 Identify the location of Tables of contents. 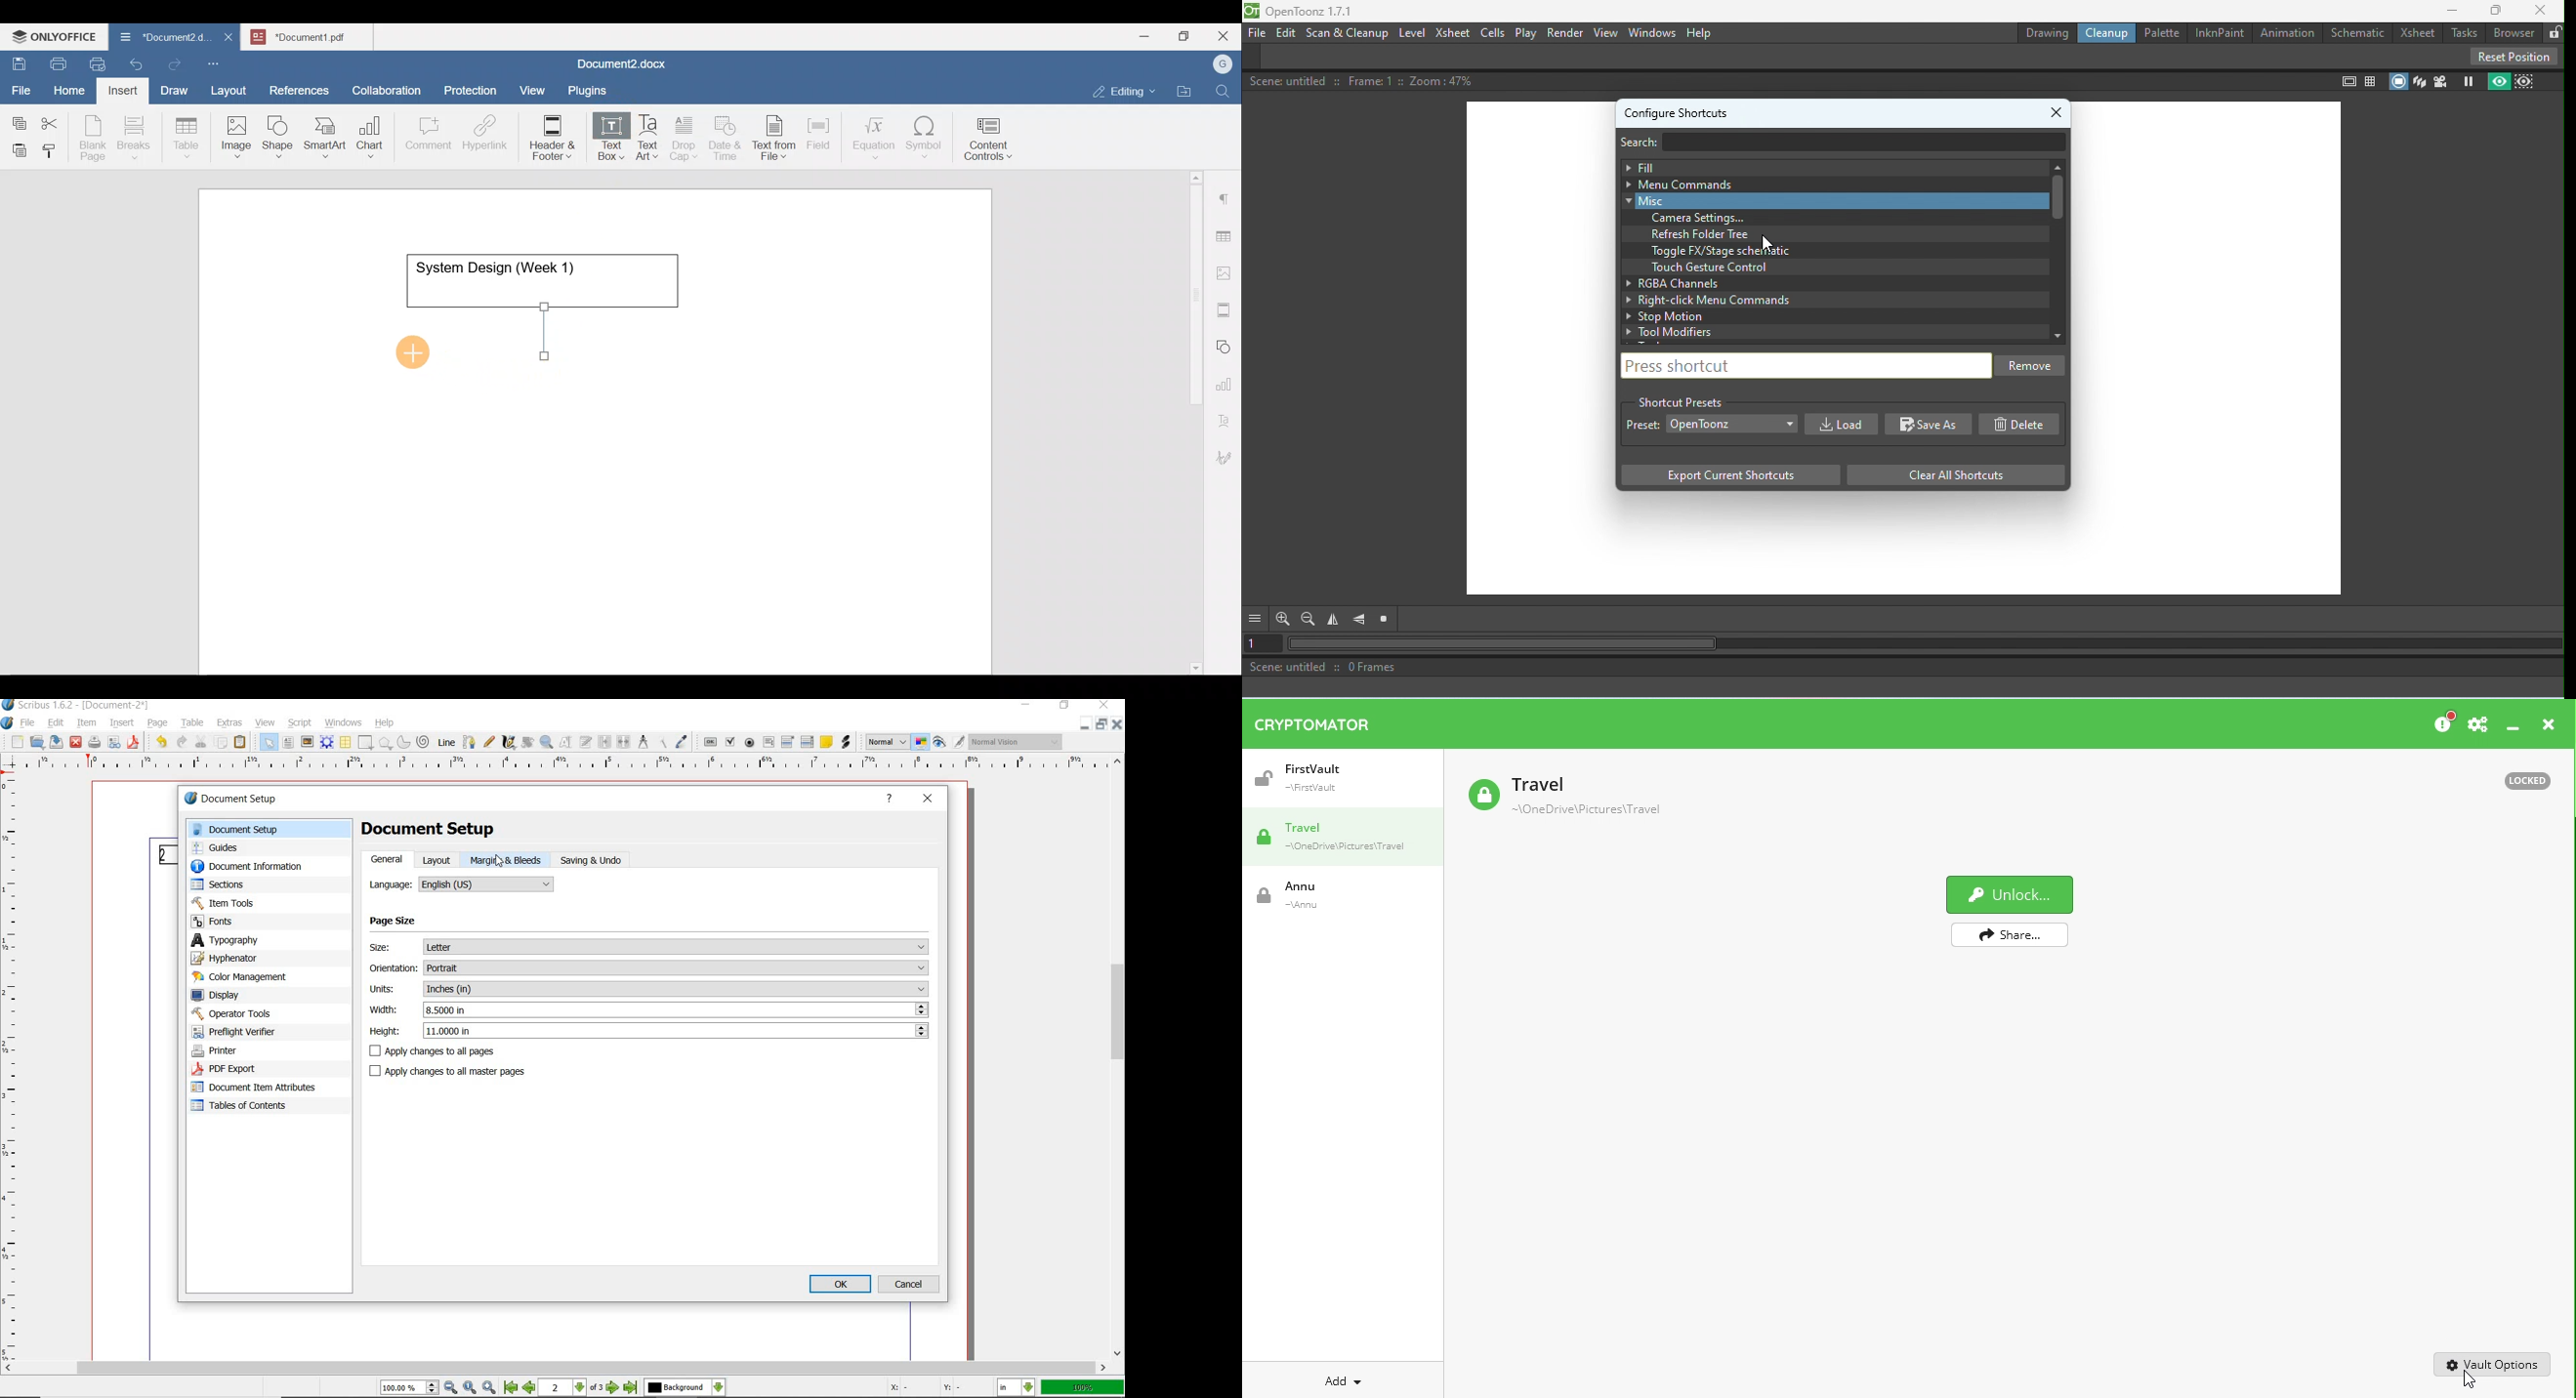
(248, 1106).